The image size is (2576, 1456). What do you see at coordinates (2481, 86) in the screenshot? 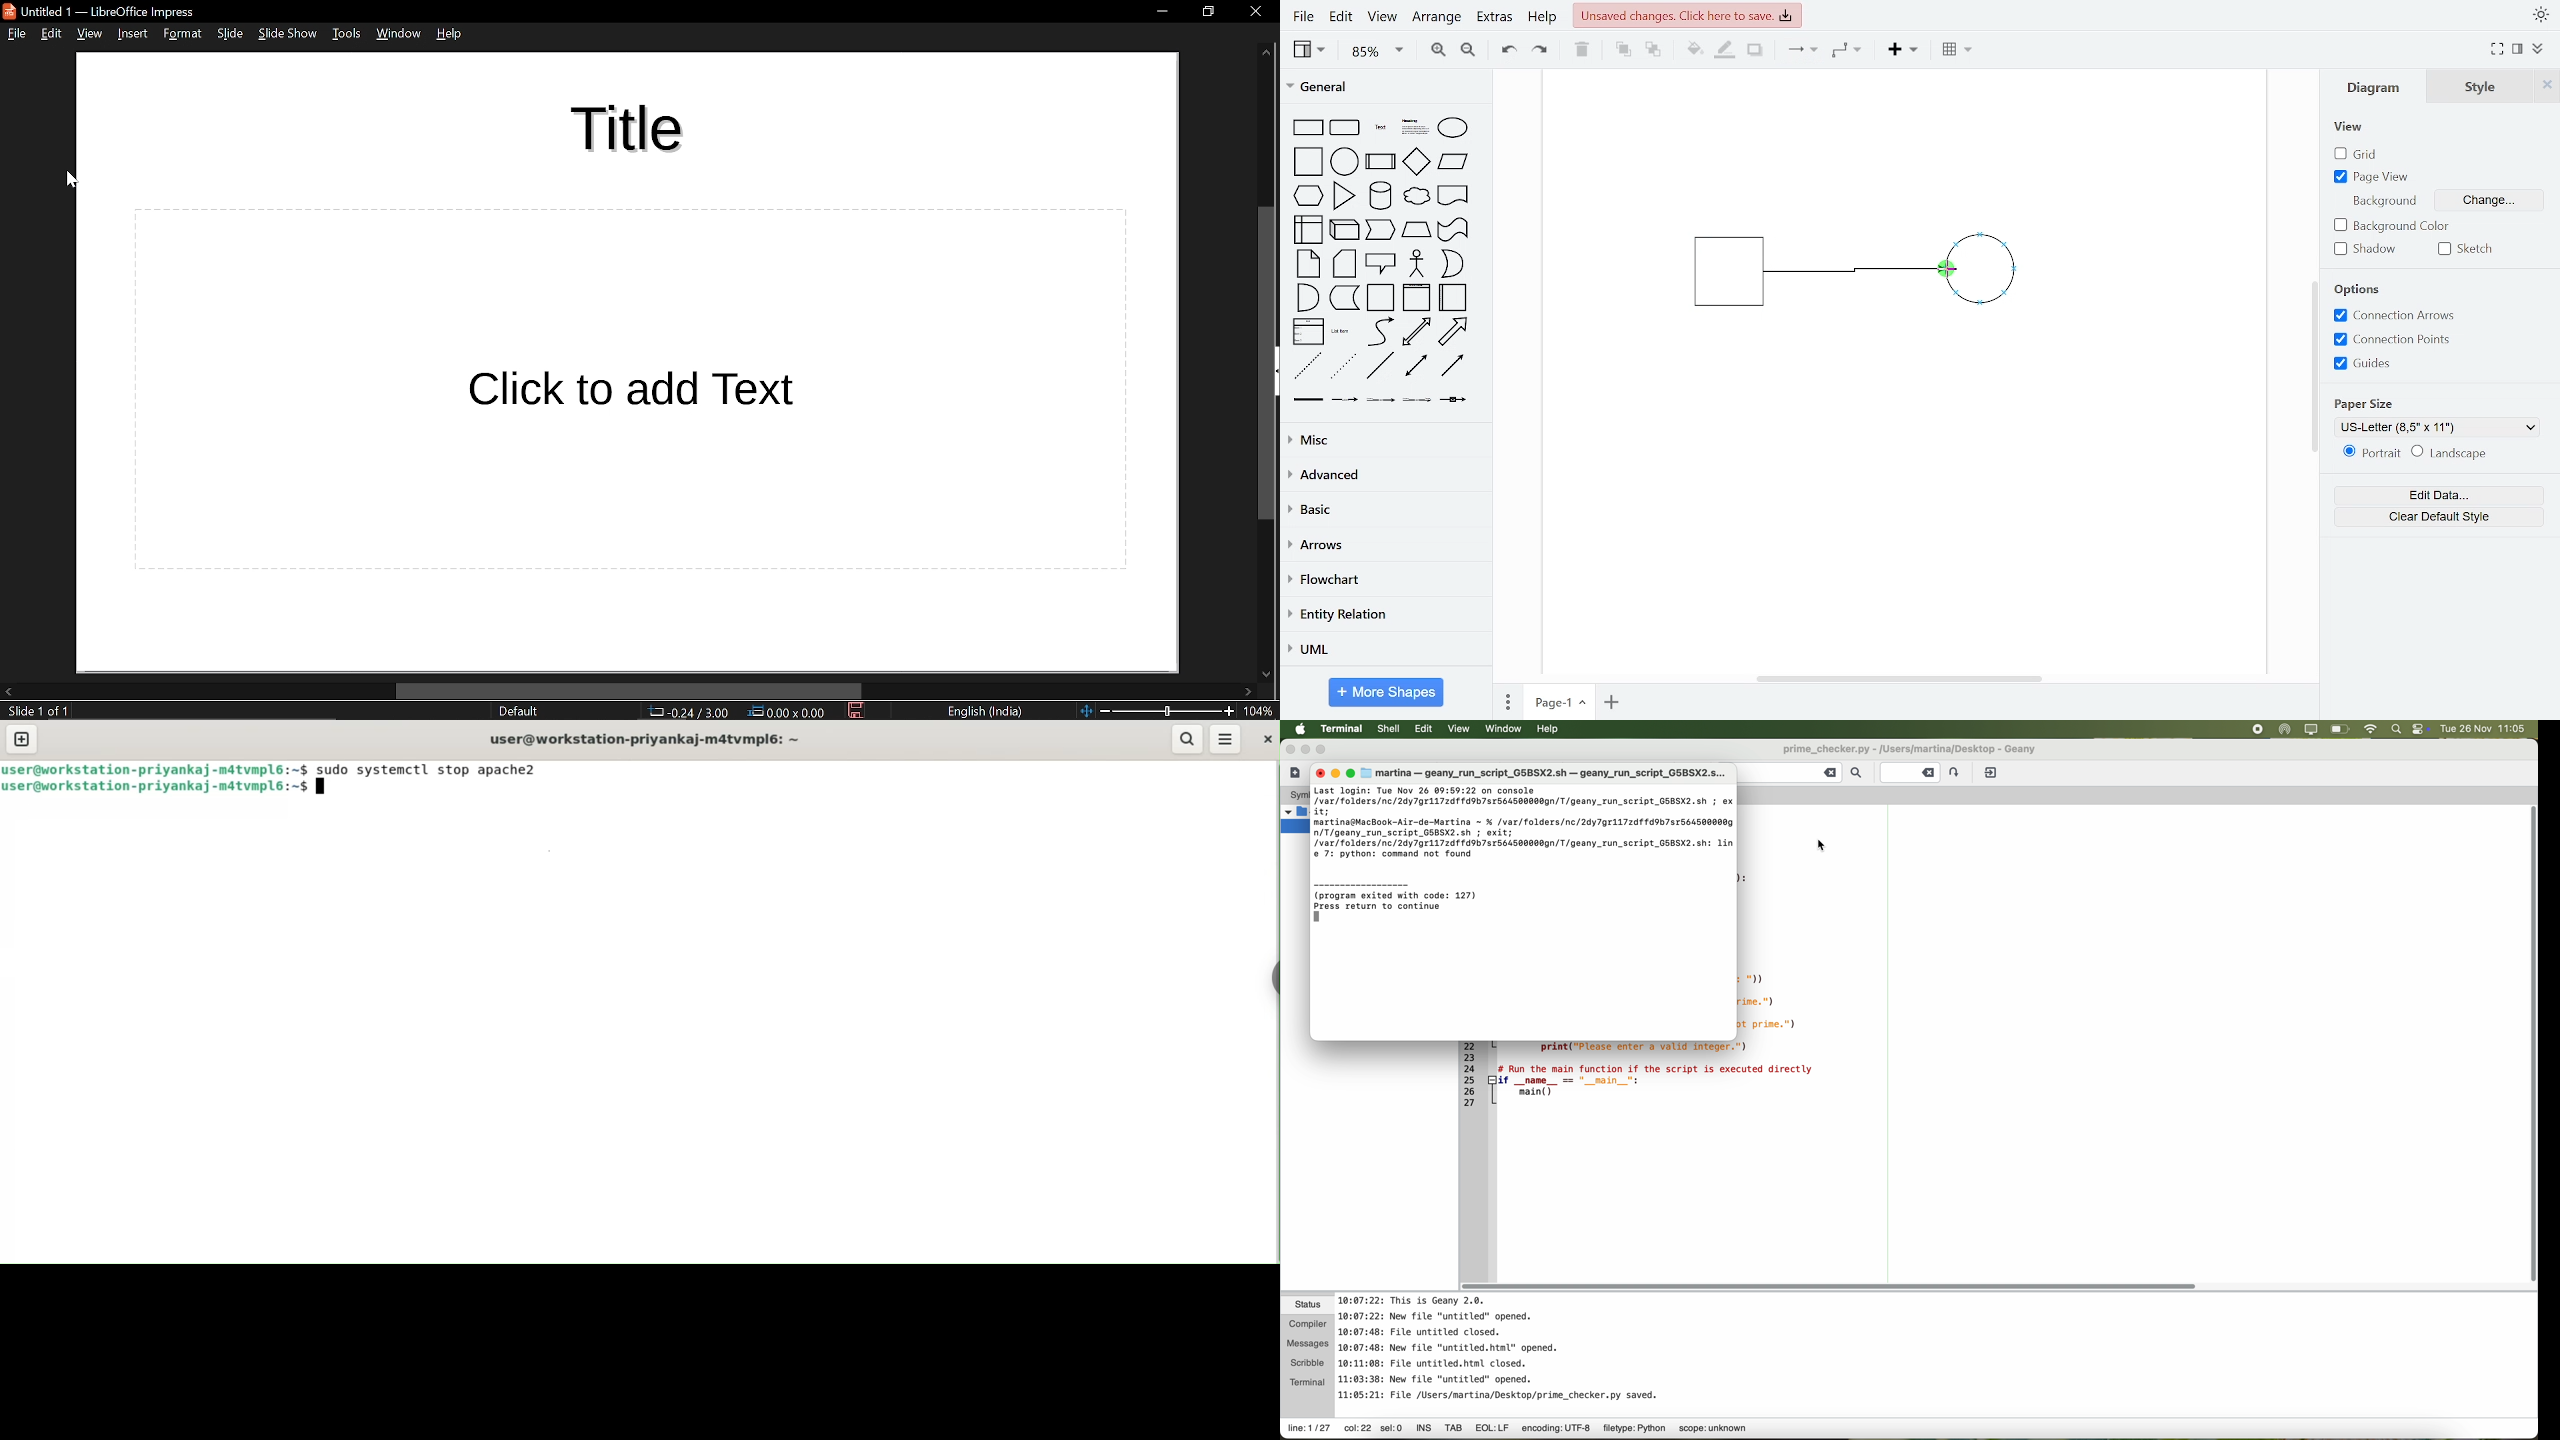
I see `style` at bounding box center [2481, 86].